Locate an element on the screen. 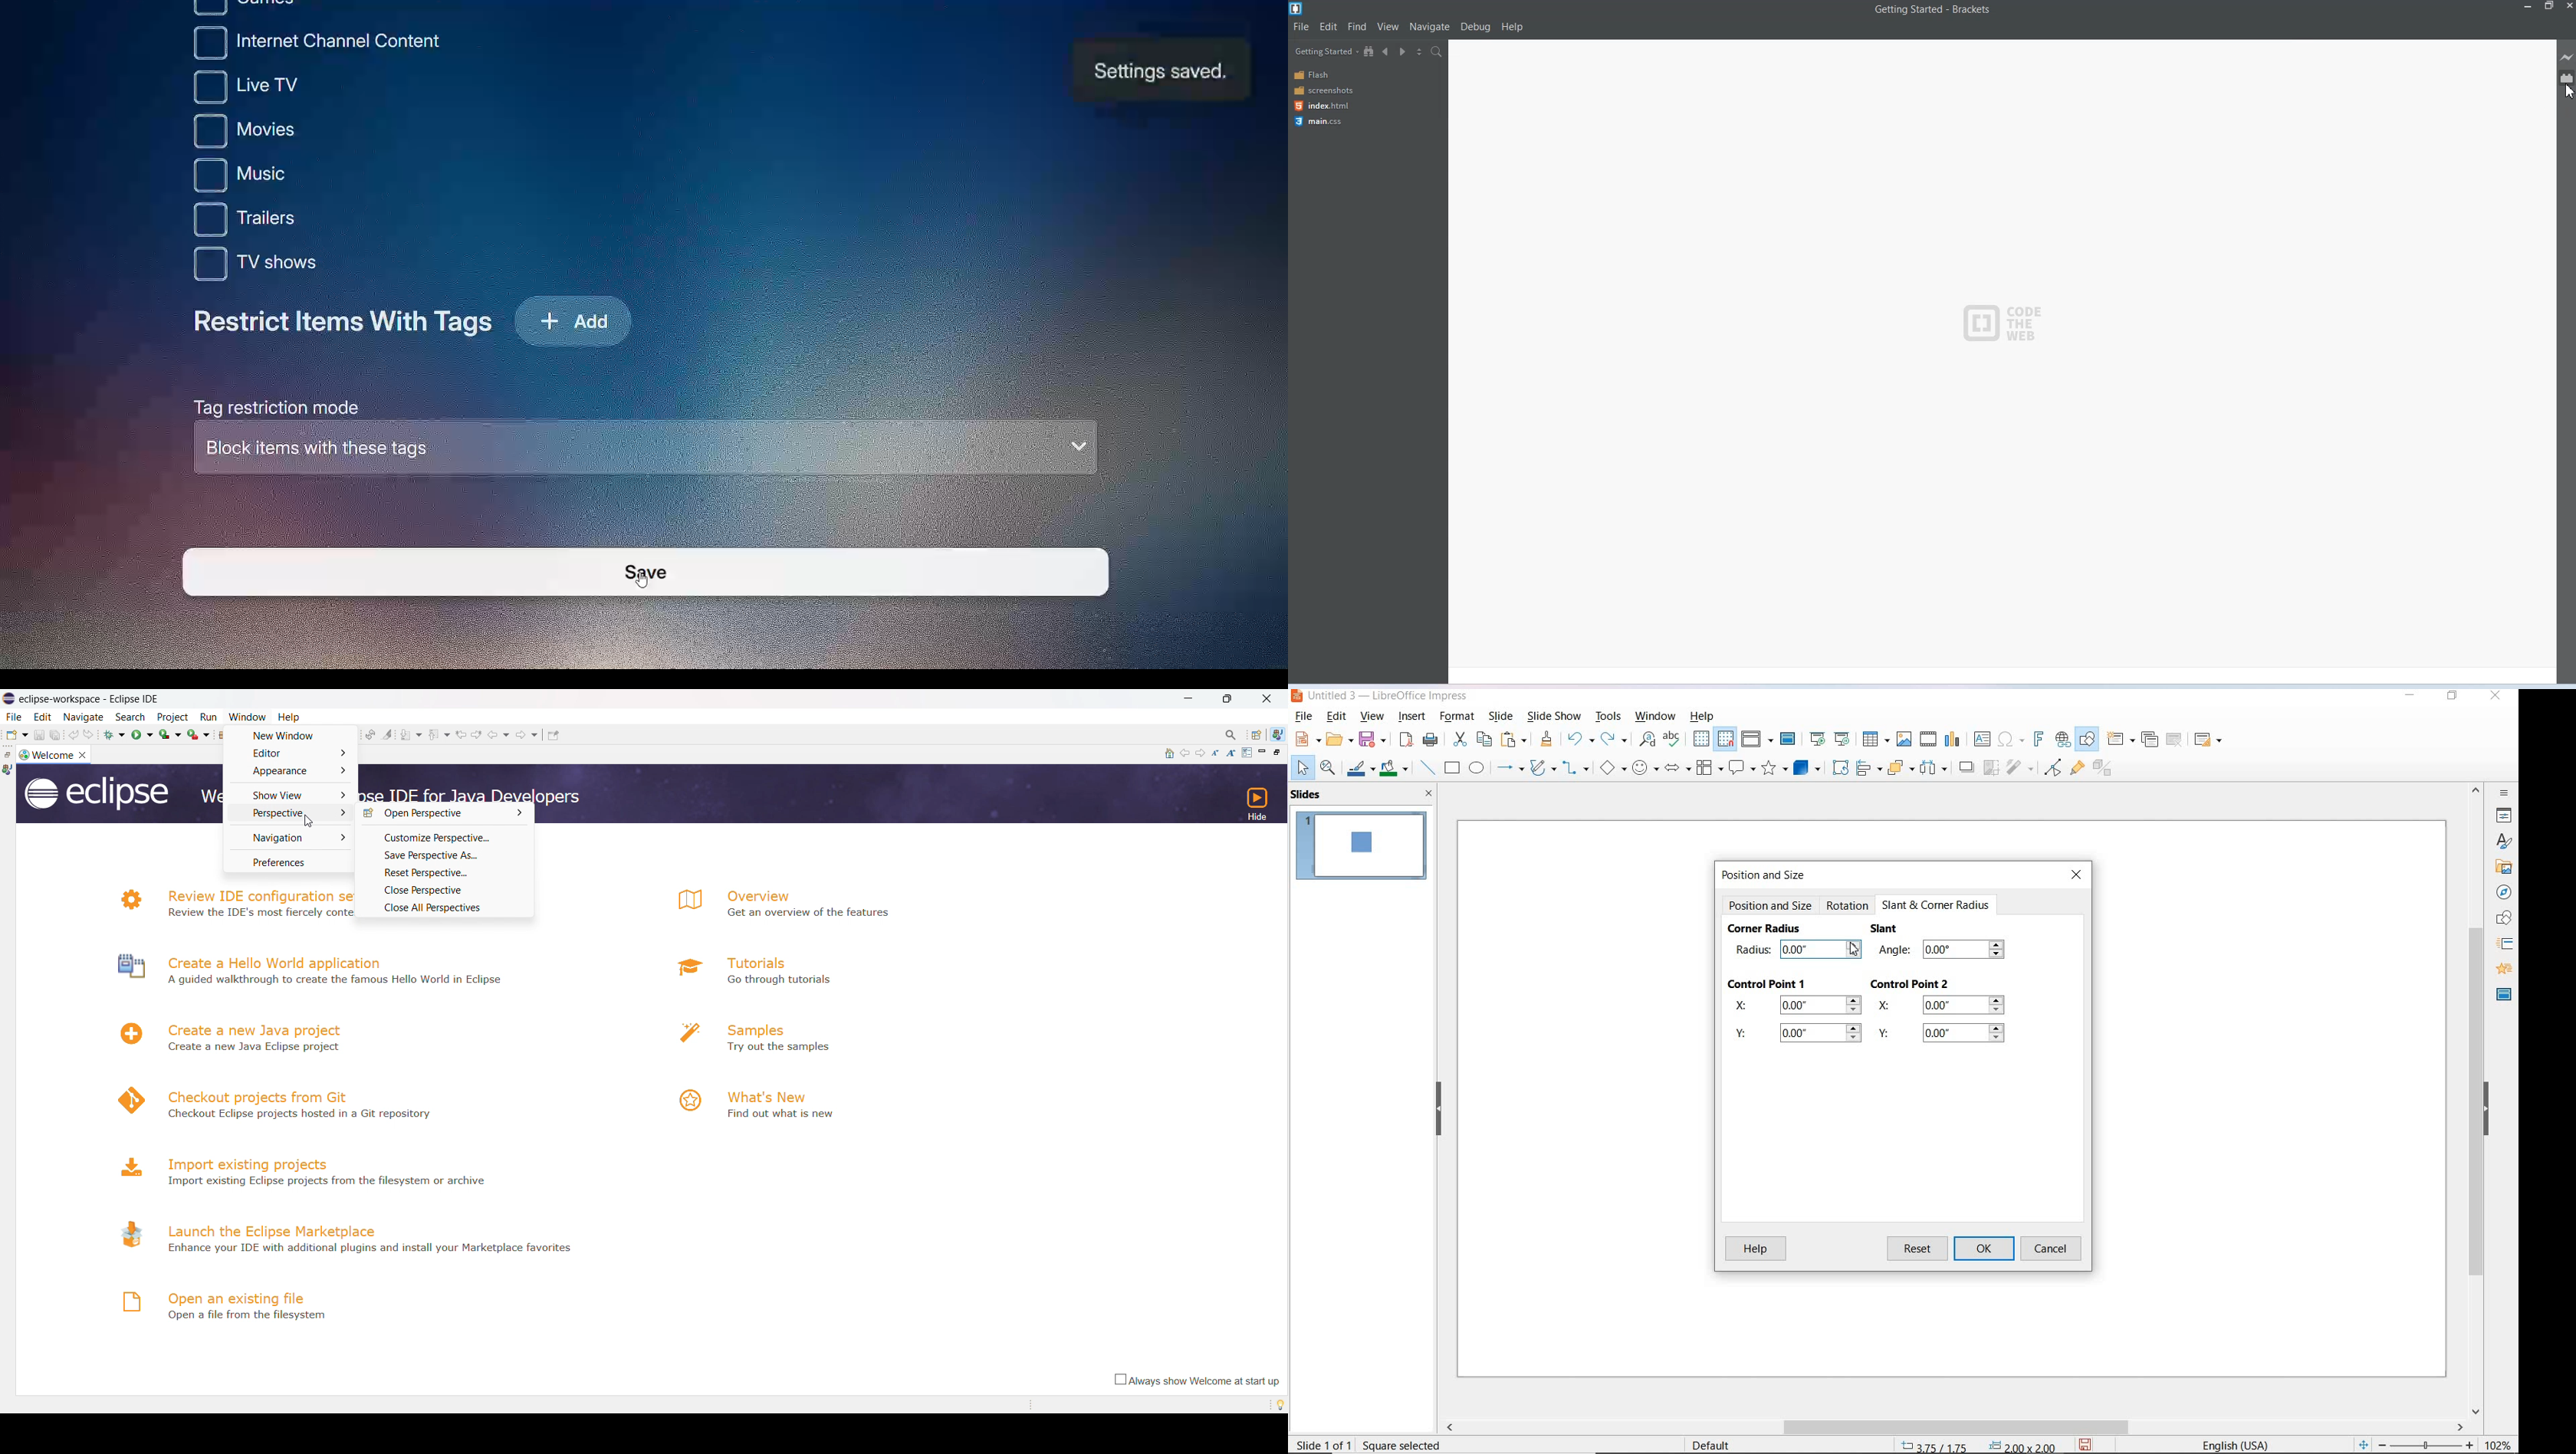  help is located at coordinates (288, 717).